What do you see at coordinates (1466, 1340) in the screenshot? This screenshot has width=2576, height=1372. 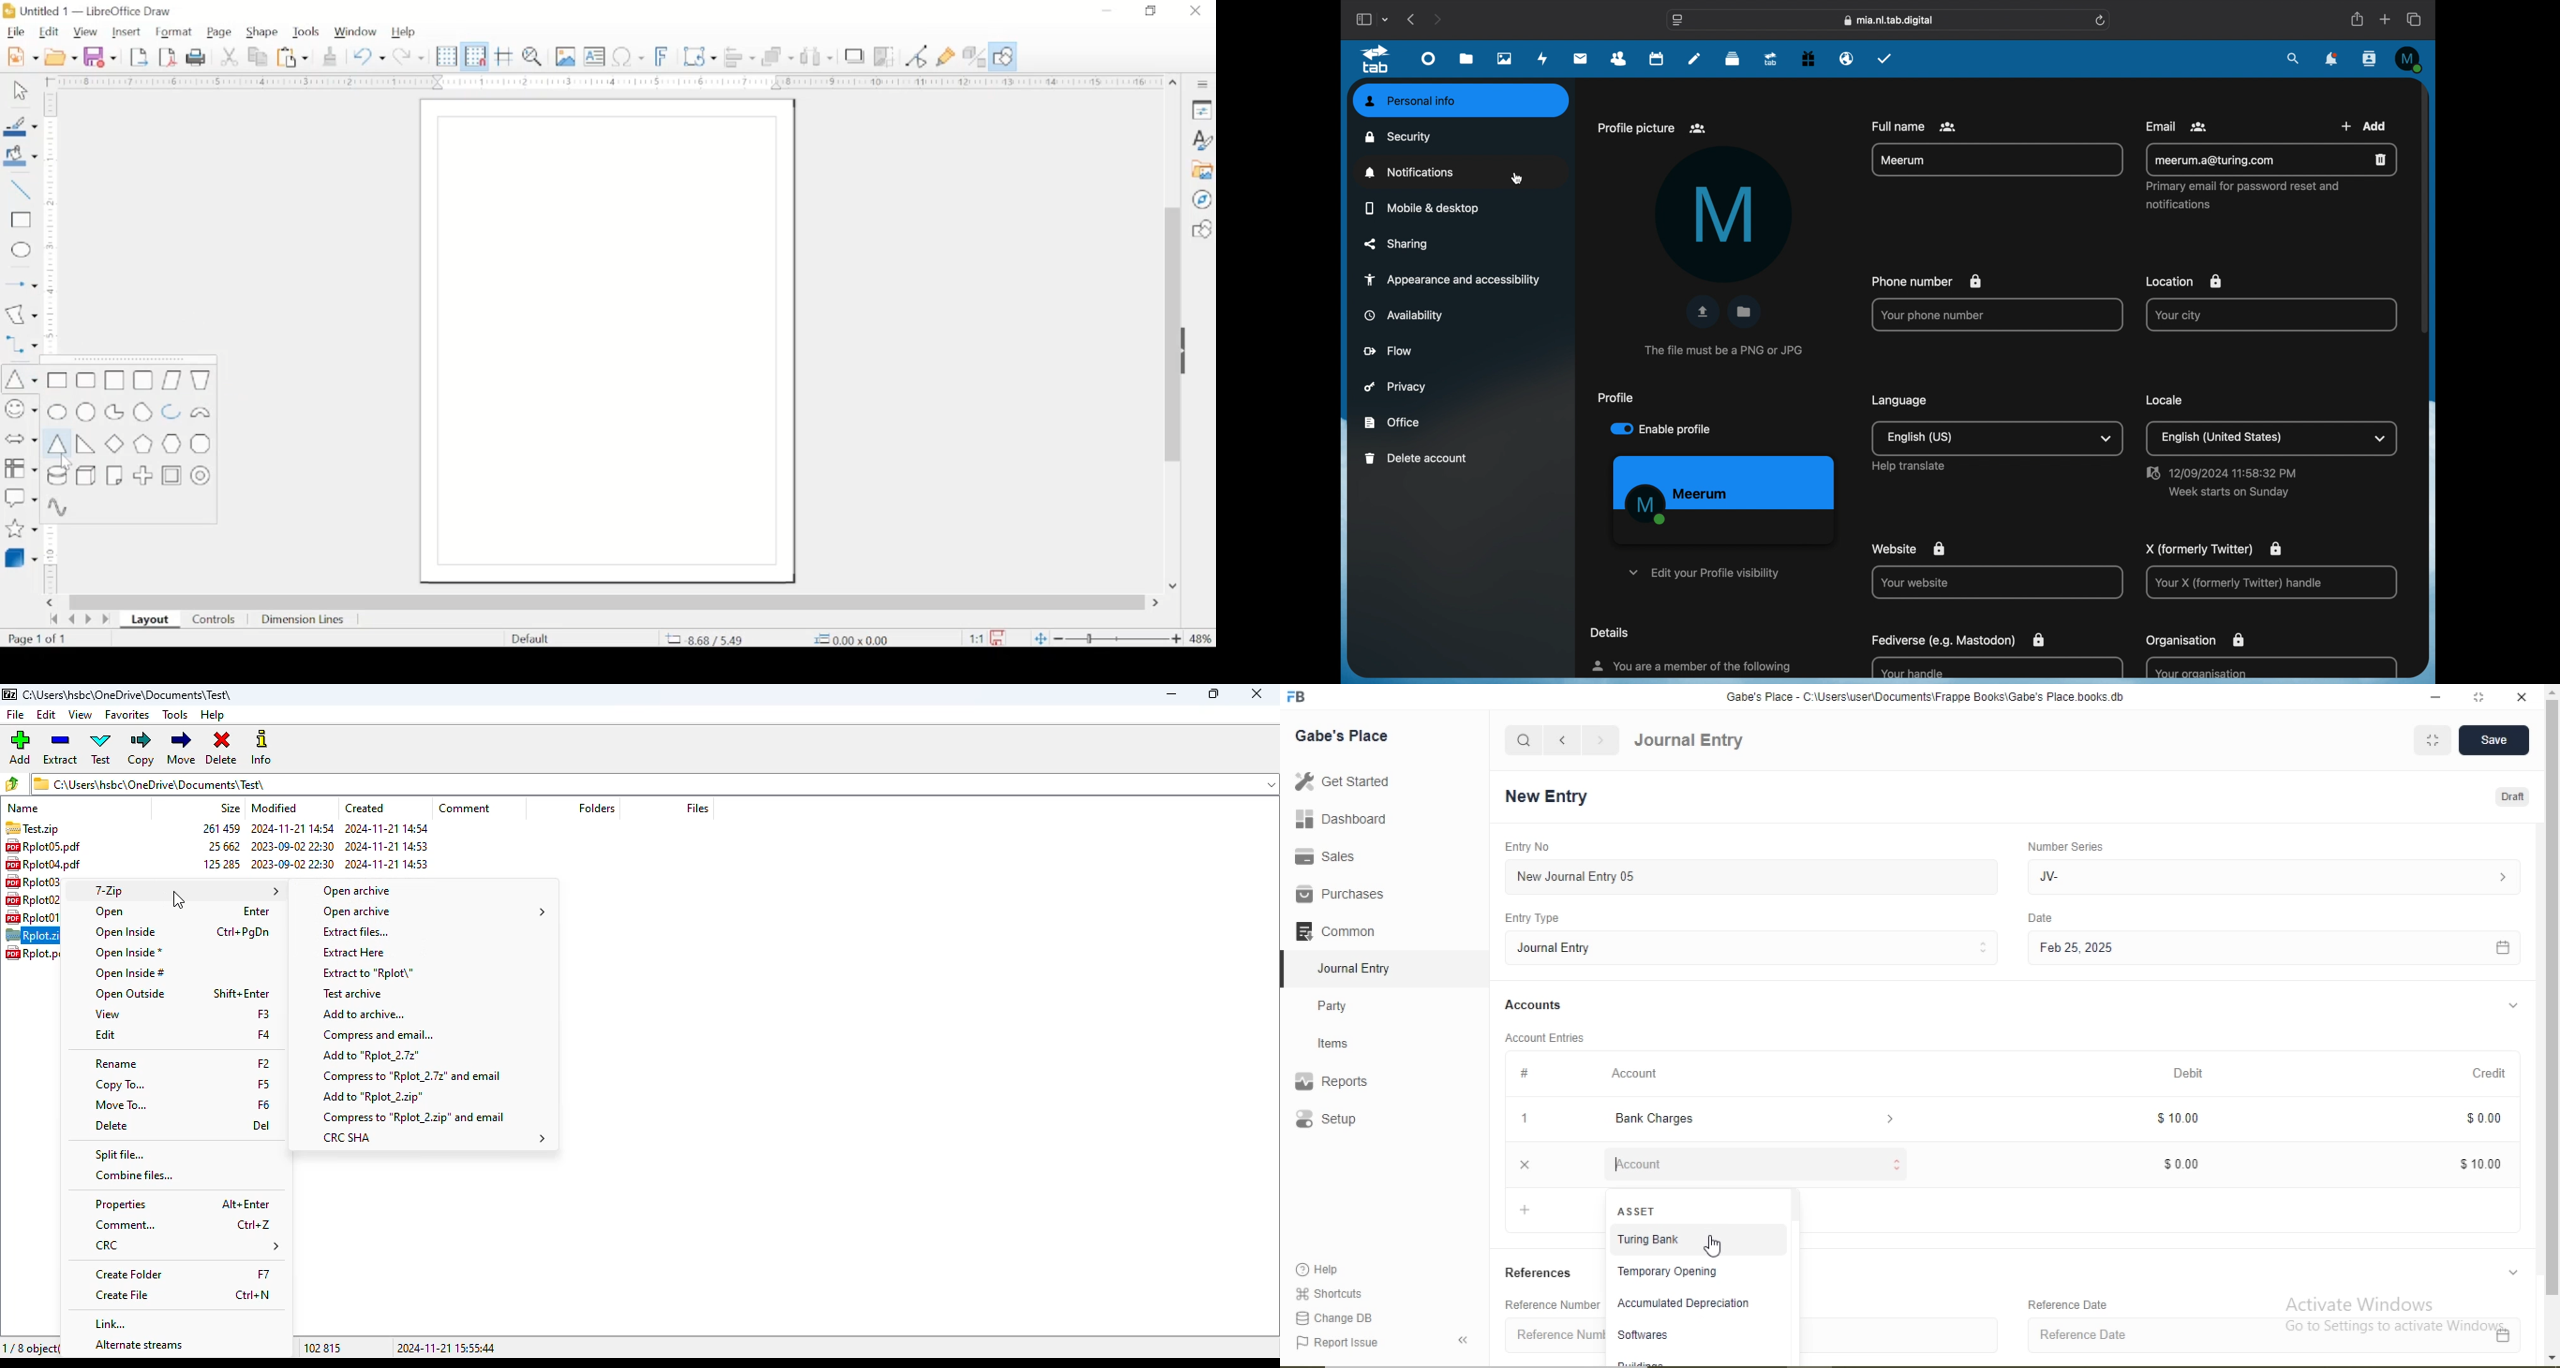 I see `collapse sidebar` at bounding box center [1466, 1340].